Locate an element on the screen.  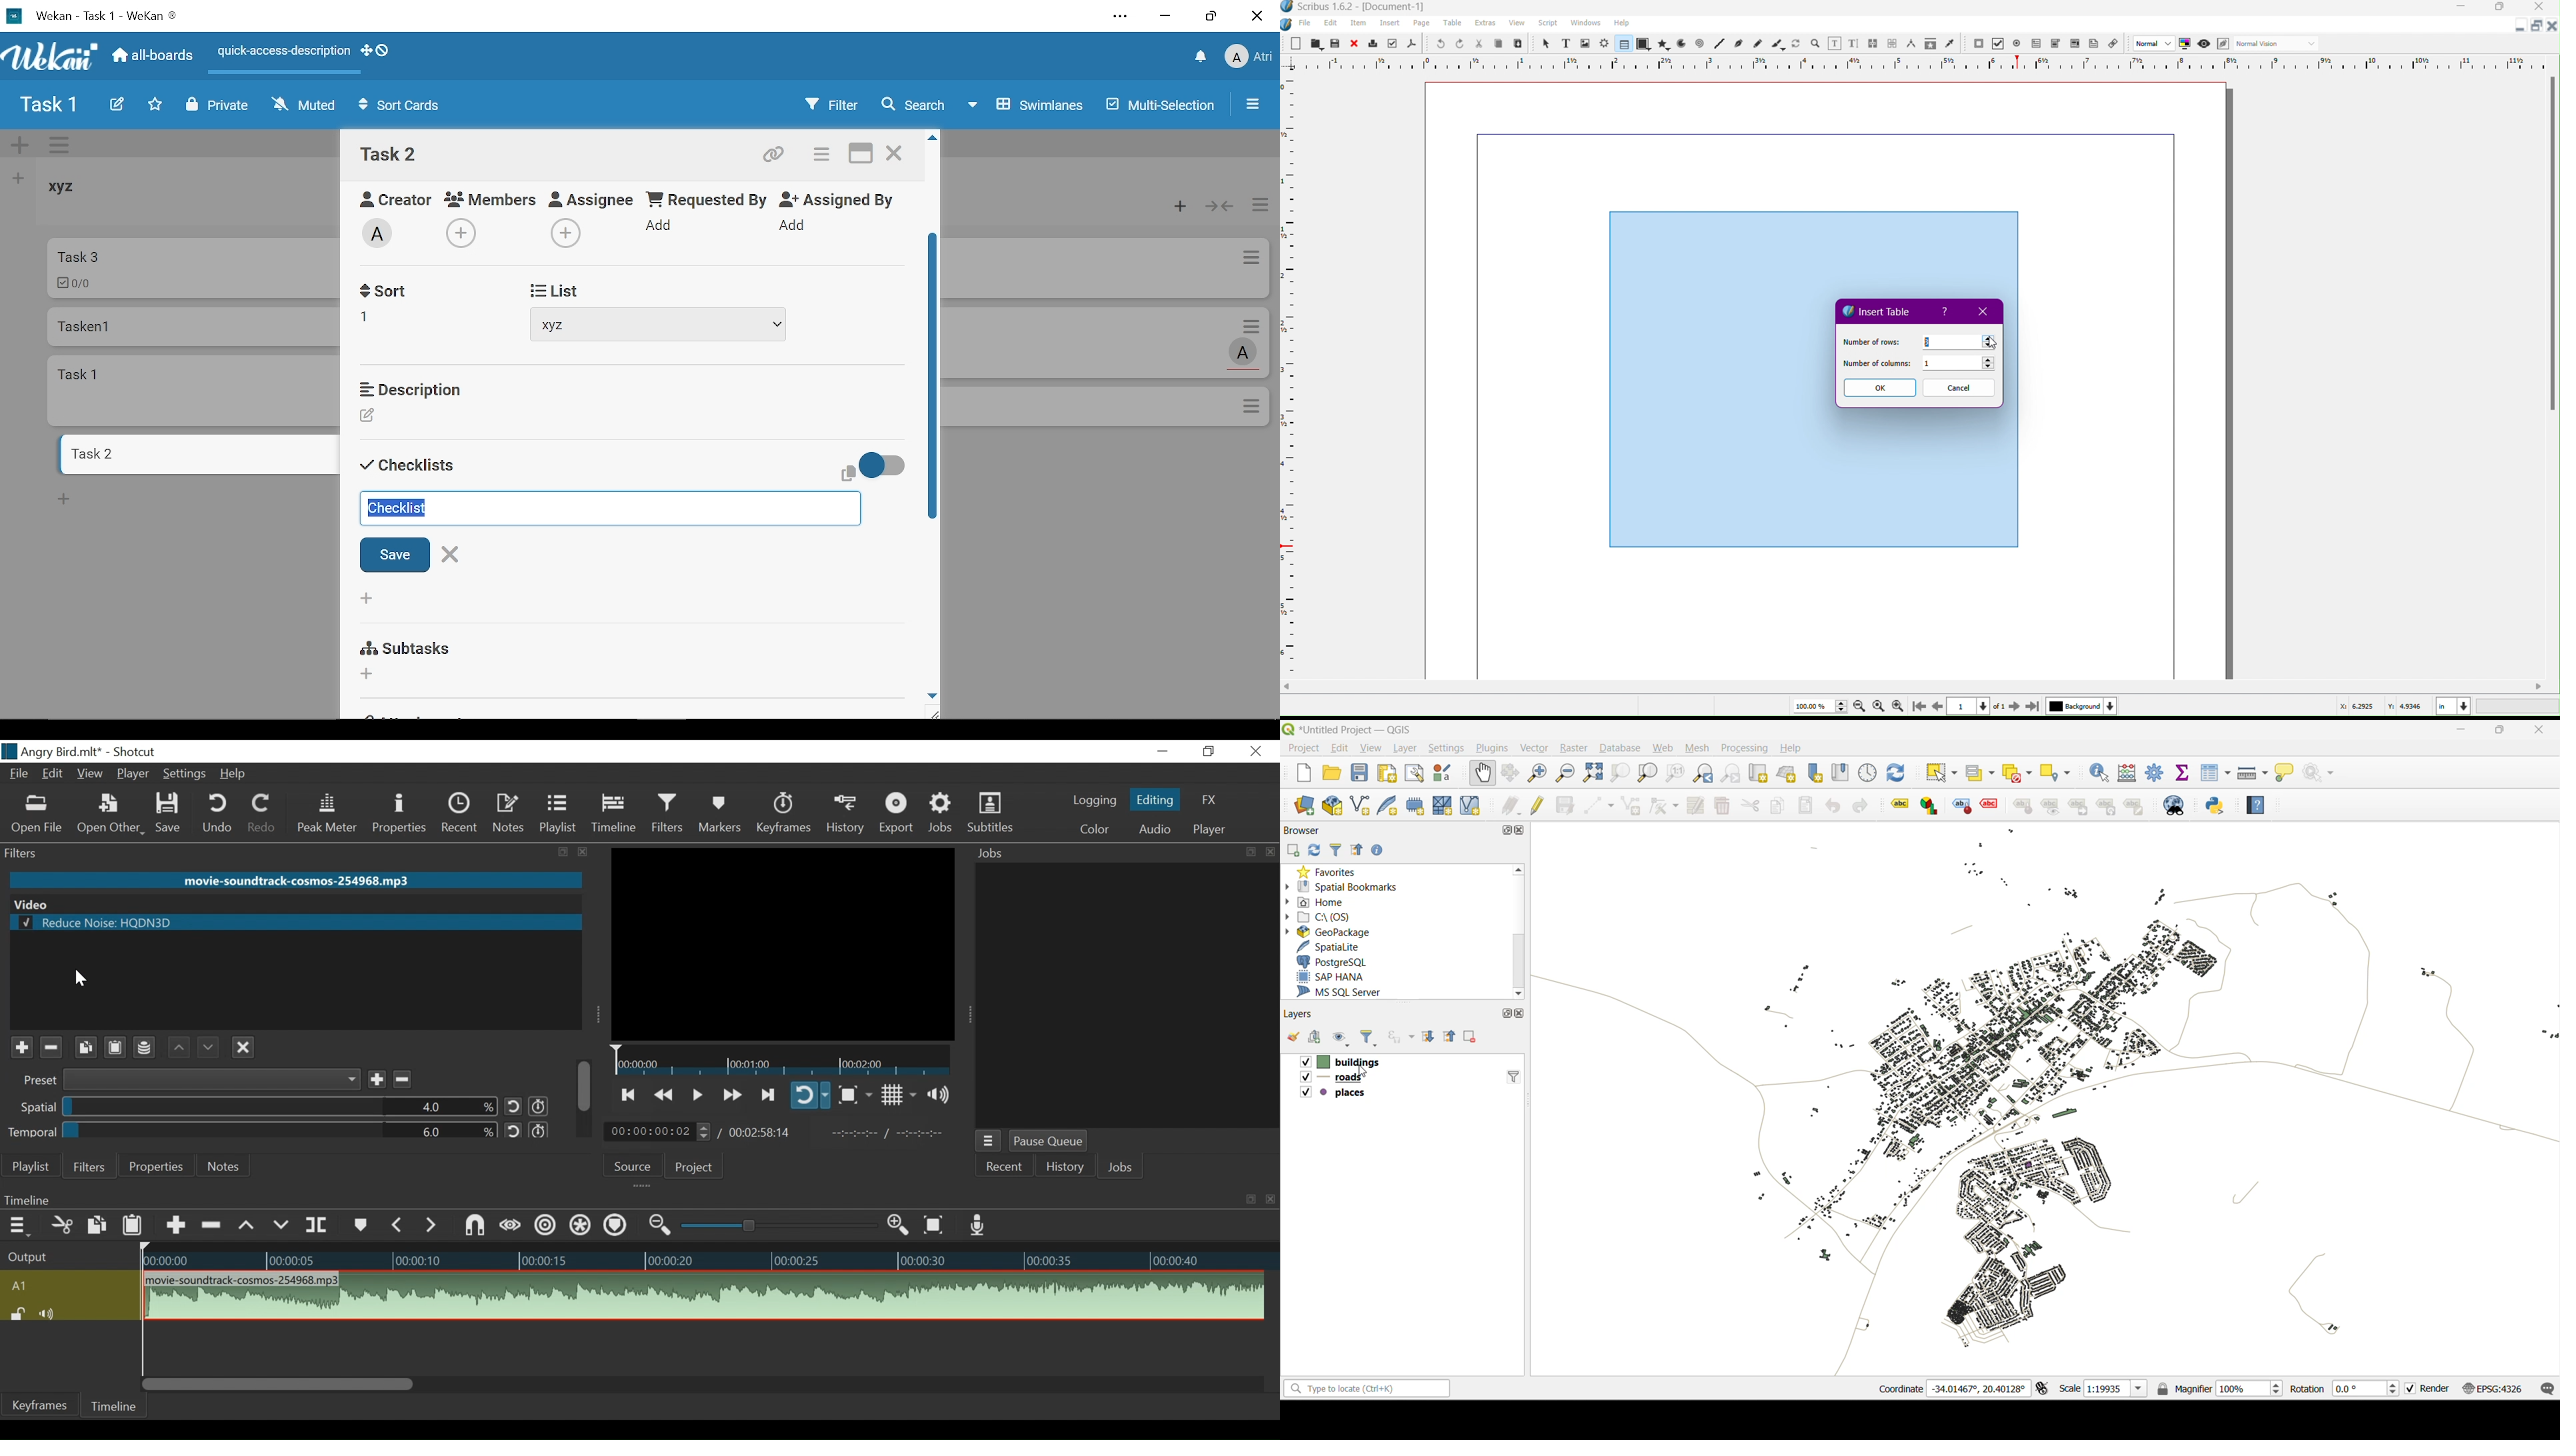
Subtasks is located at coordinates (418, 646).